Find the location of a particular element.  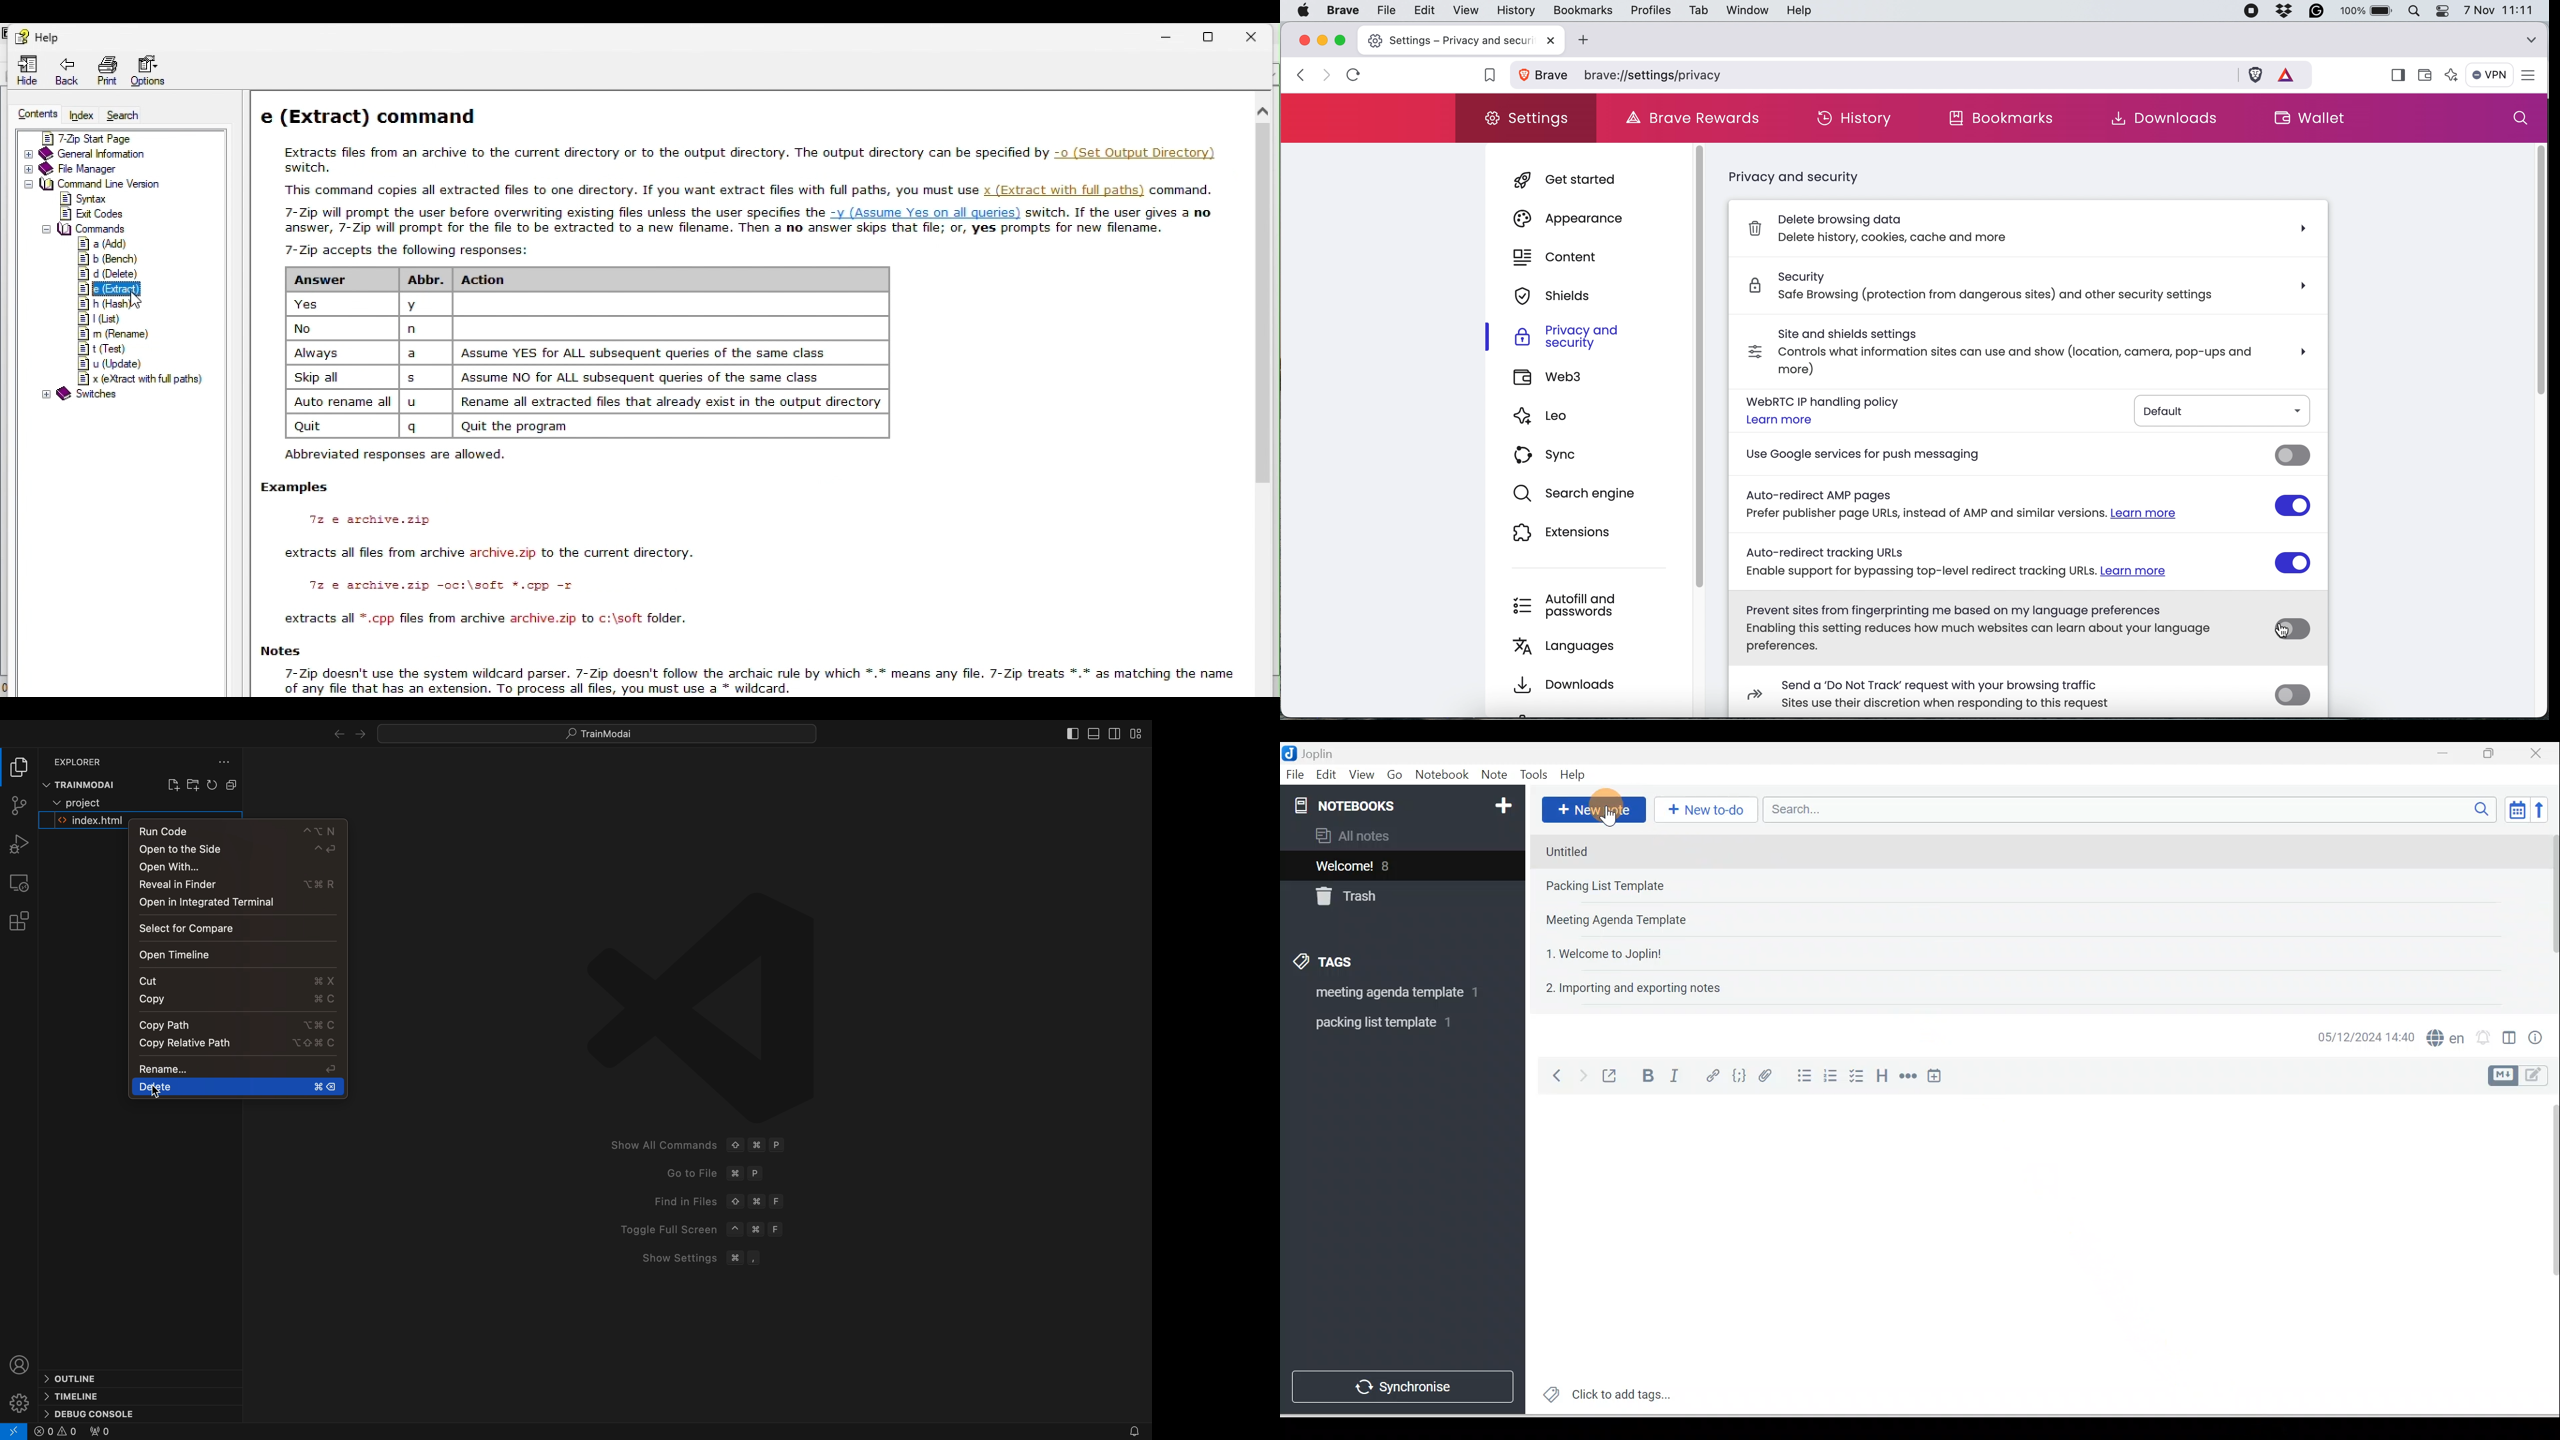

security safe browsing (protection from dangerous sites) and other security settings is located at coordinates (2024, 289).